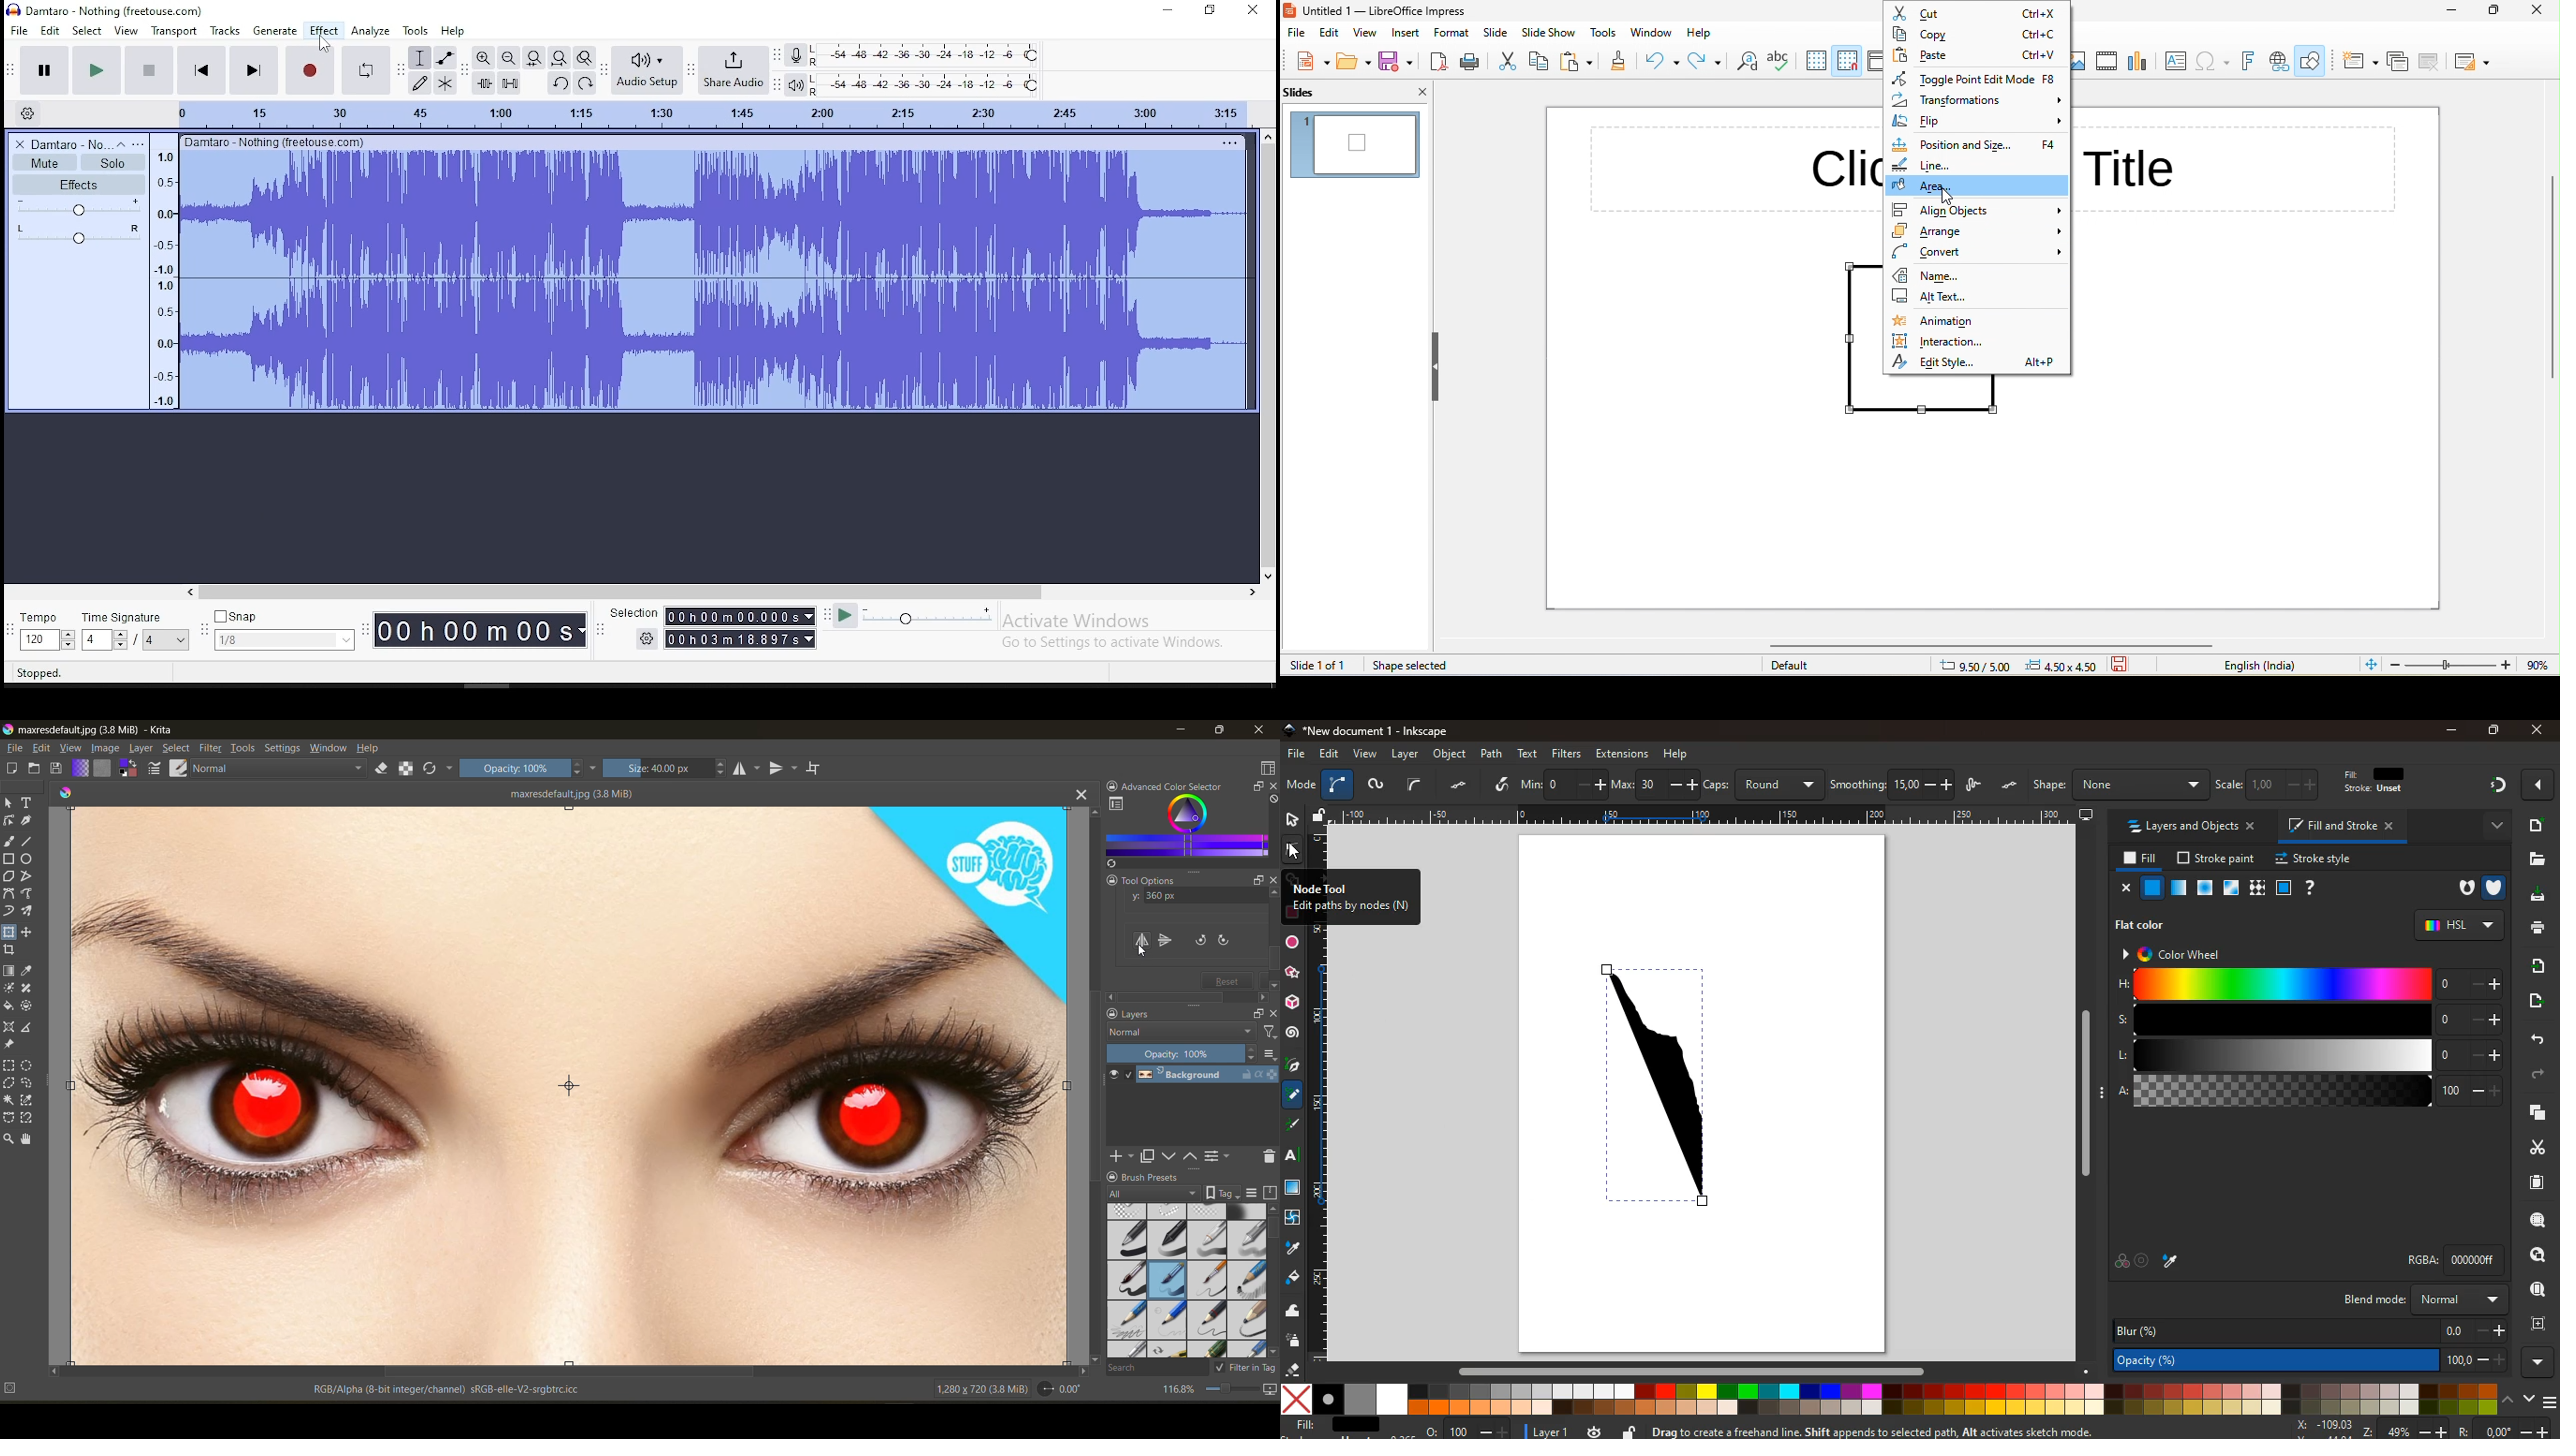  What do you see at coordinates (1149, 1157) in the screenshot?
I see `duplicate layer or mask` at bounding box center [1149, 1157].